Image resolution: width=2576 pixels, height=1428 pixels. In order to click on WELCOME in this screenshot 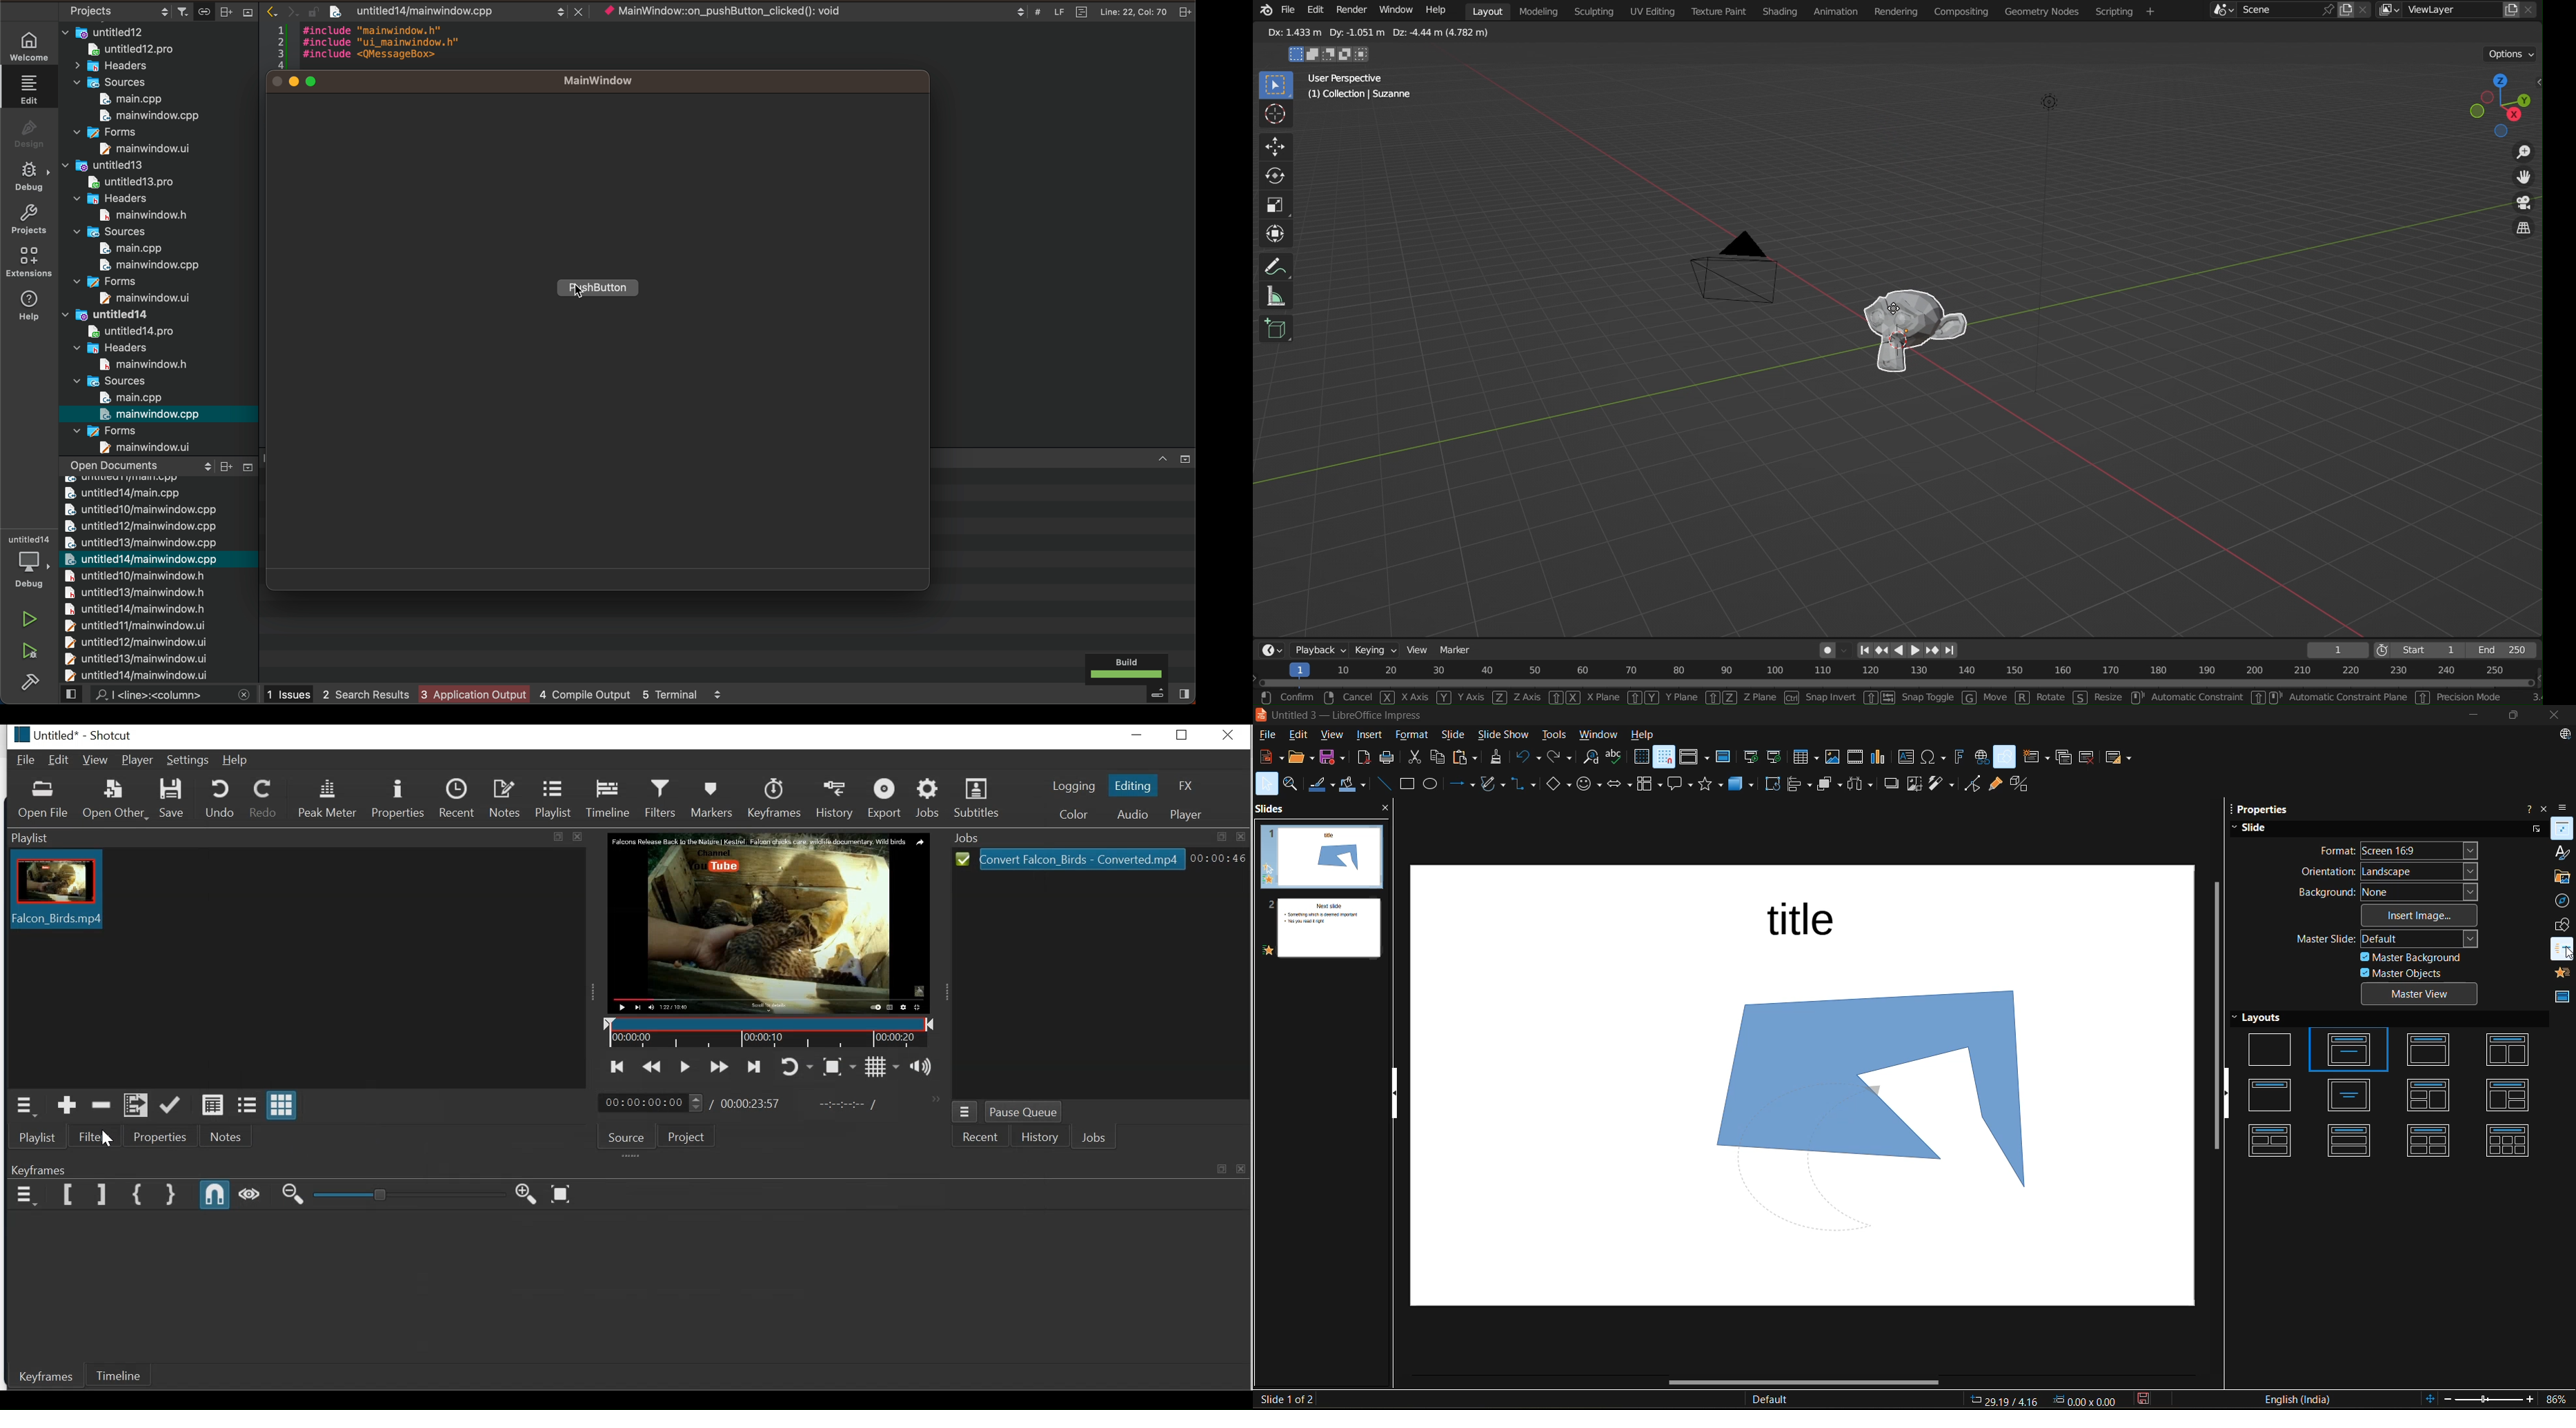, I will do `click(30, 48)`.